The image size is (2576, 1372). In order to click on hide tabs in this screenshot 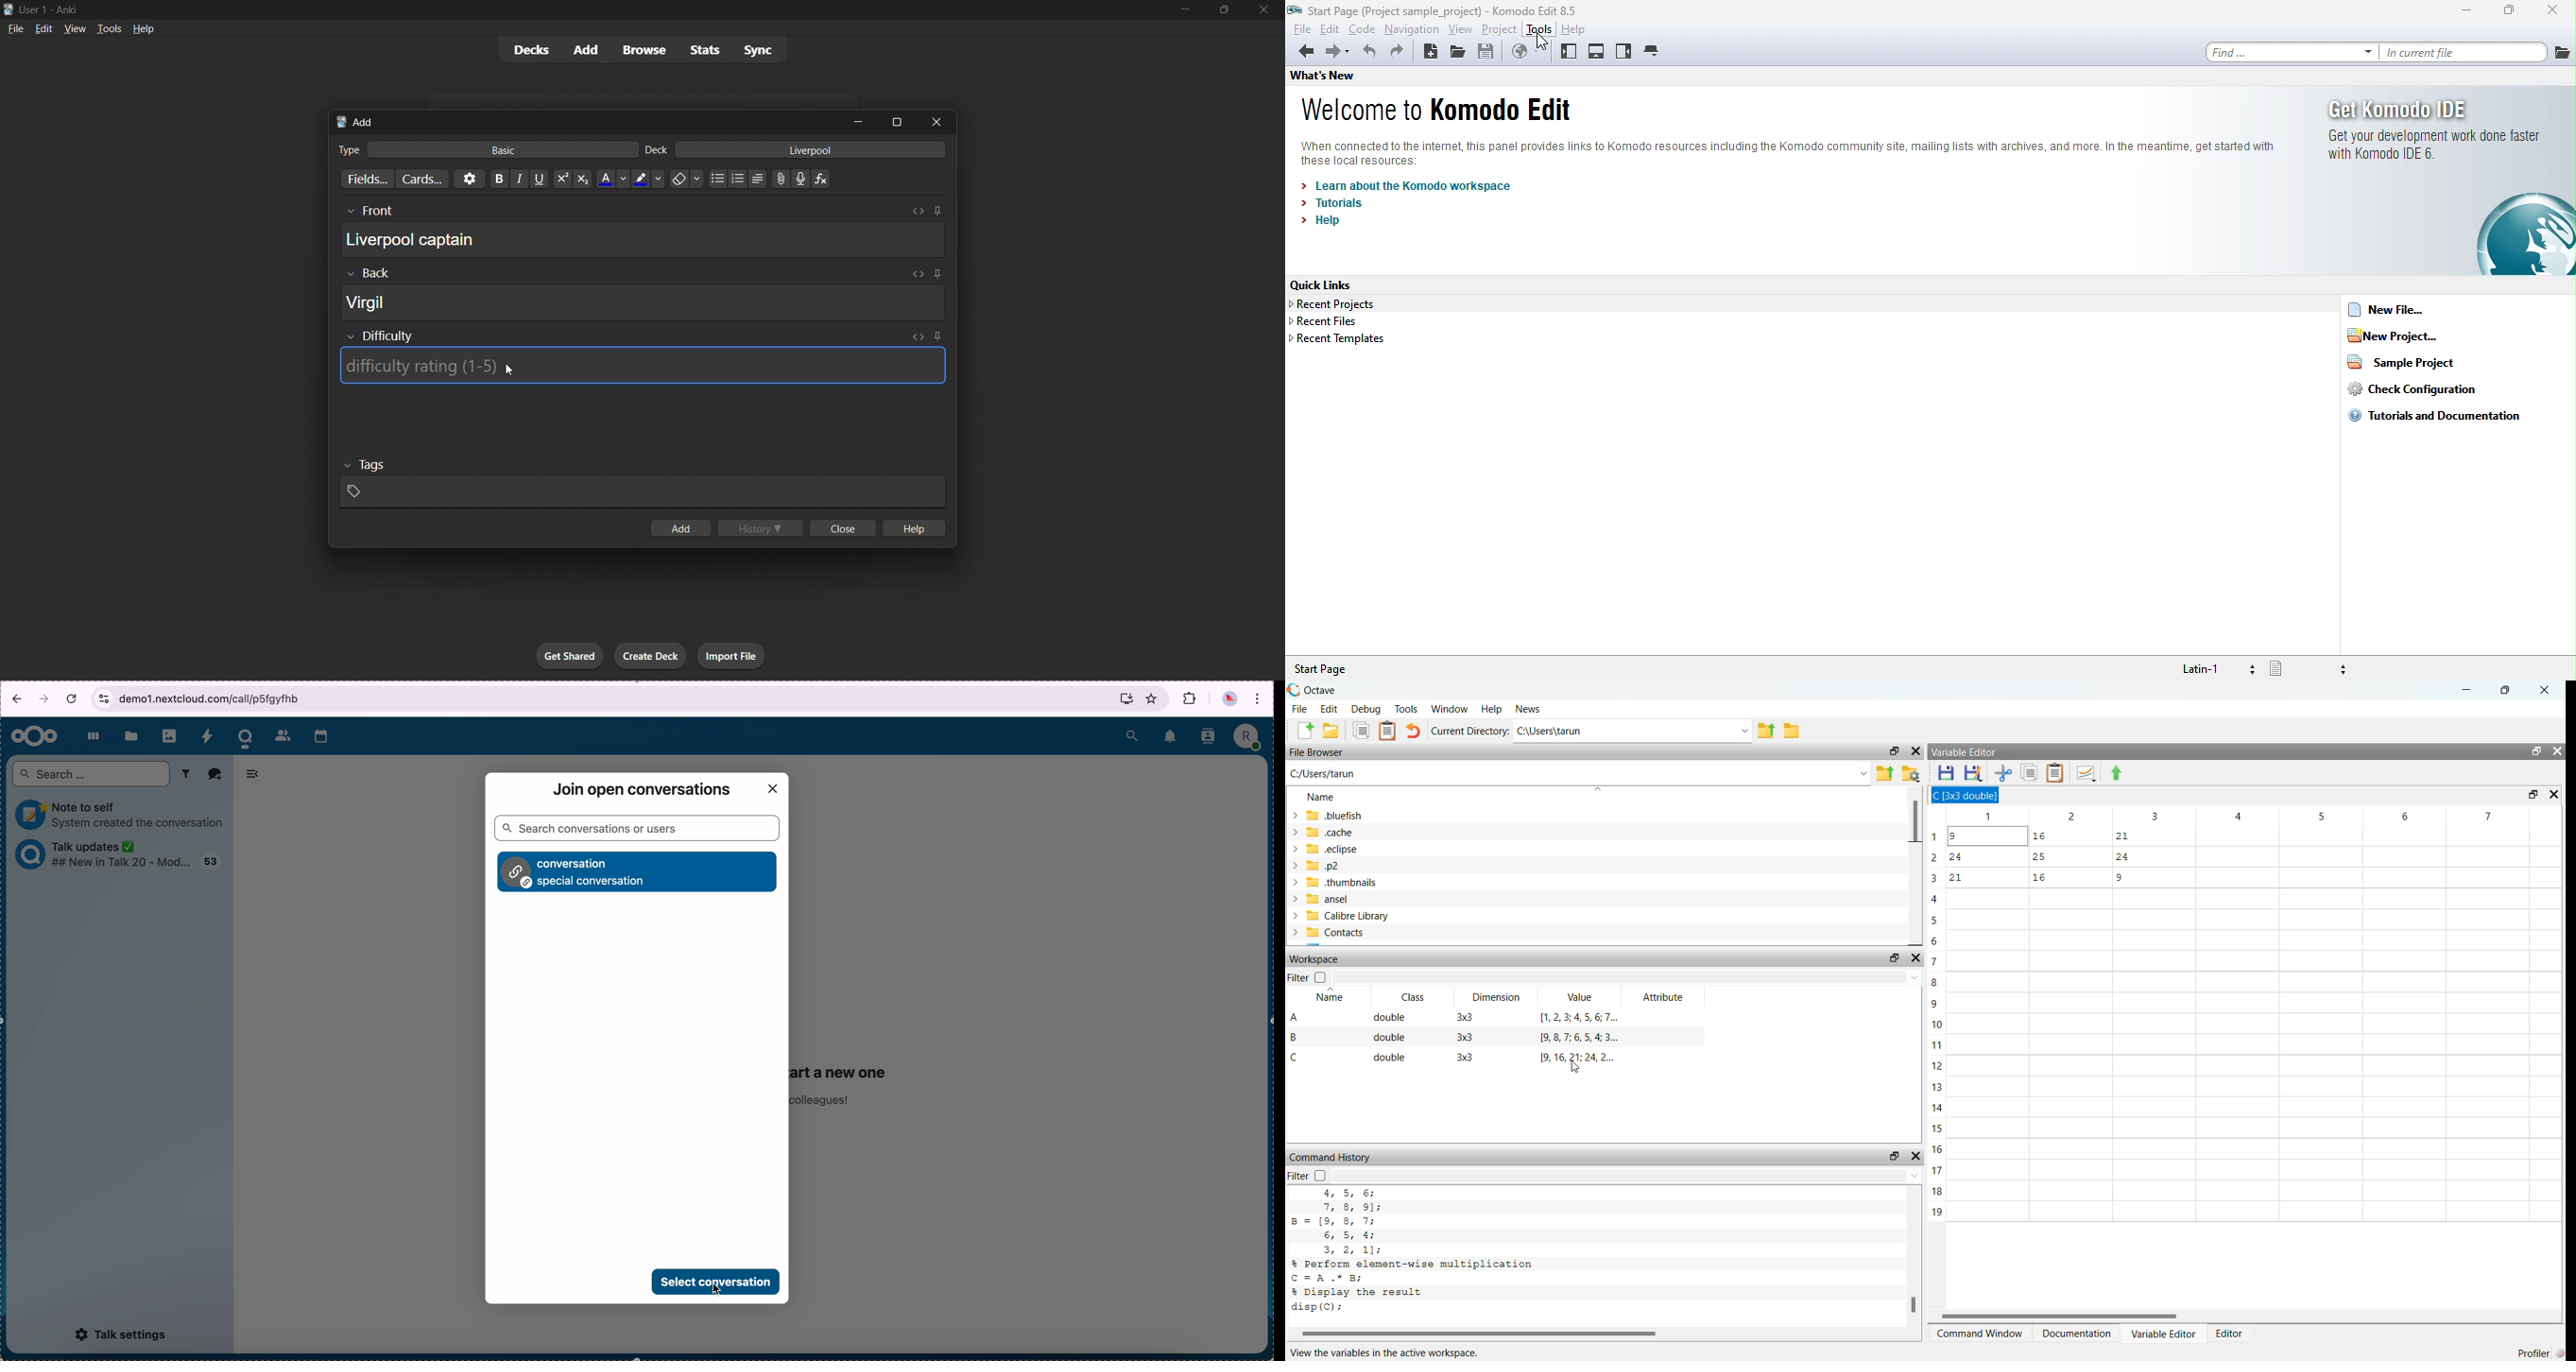, I will do `click(254, 775)`.